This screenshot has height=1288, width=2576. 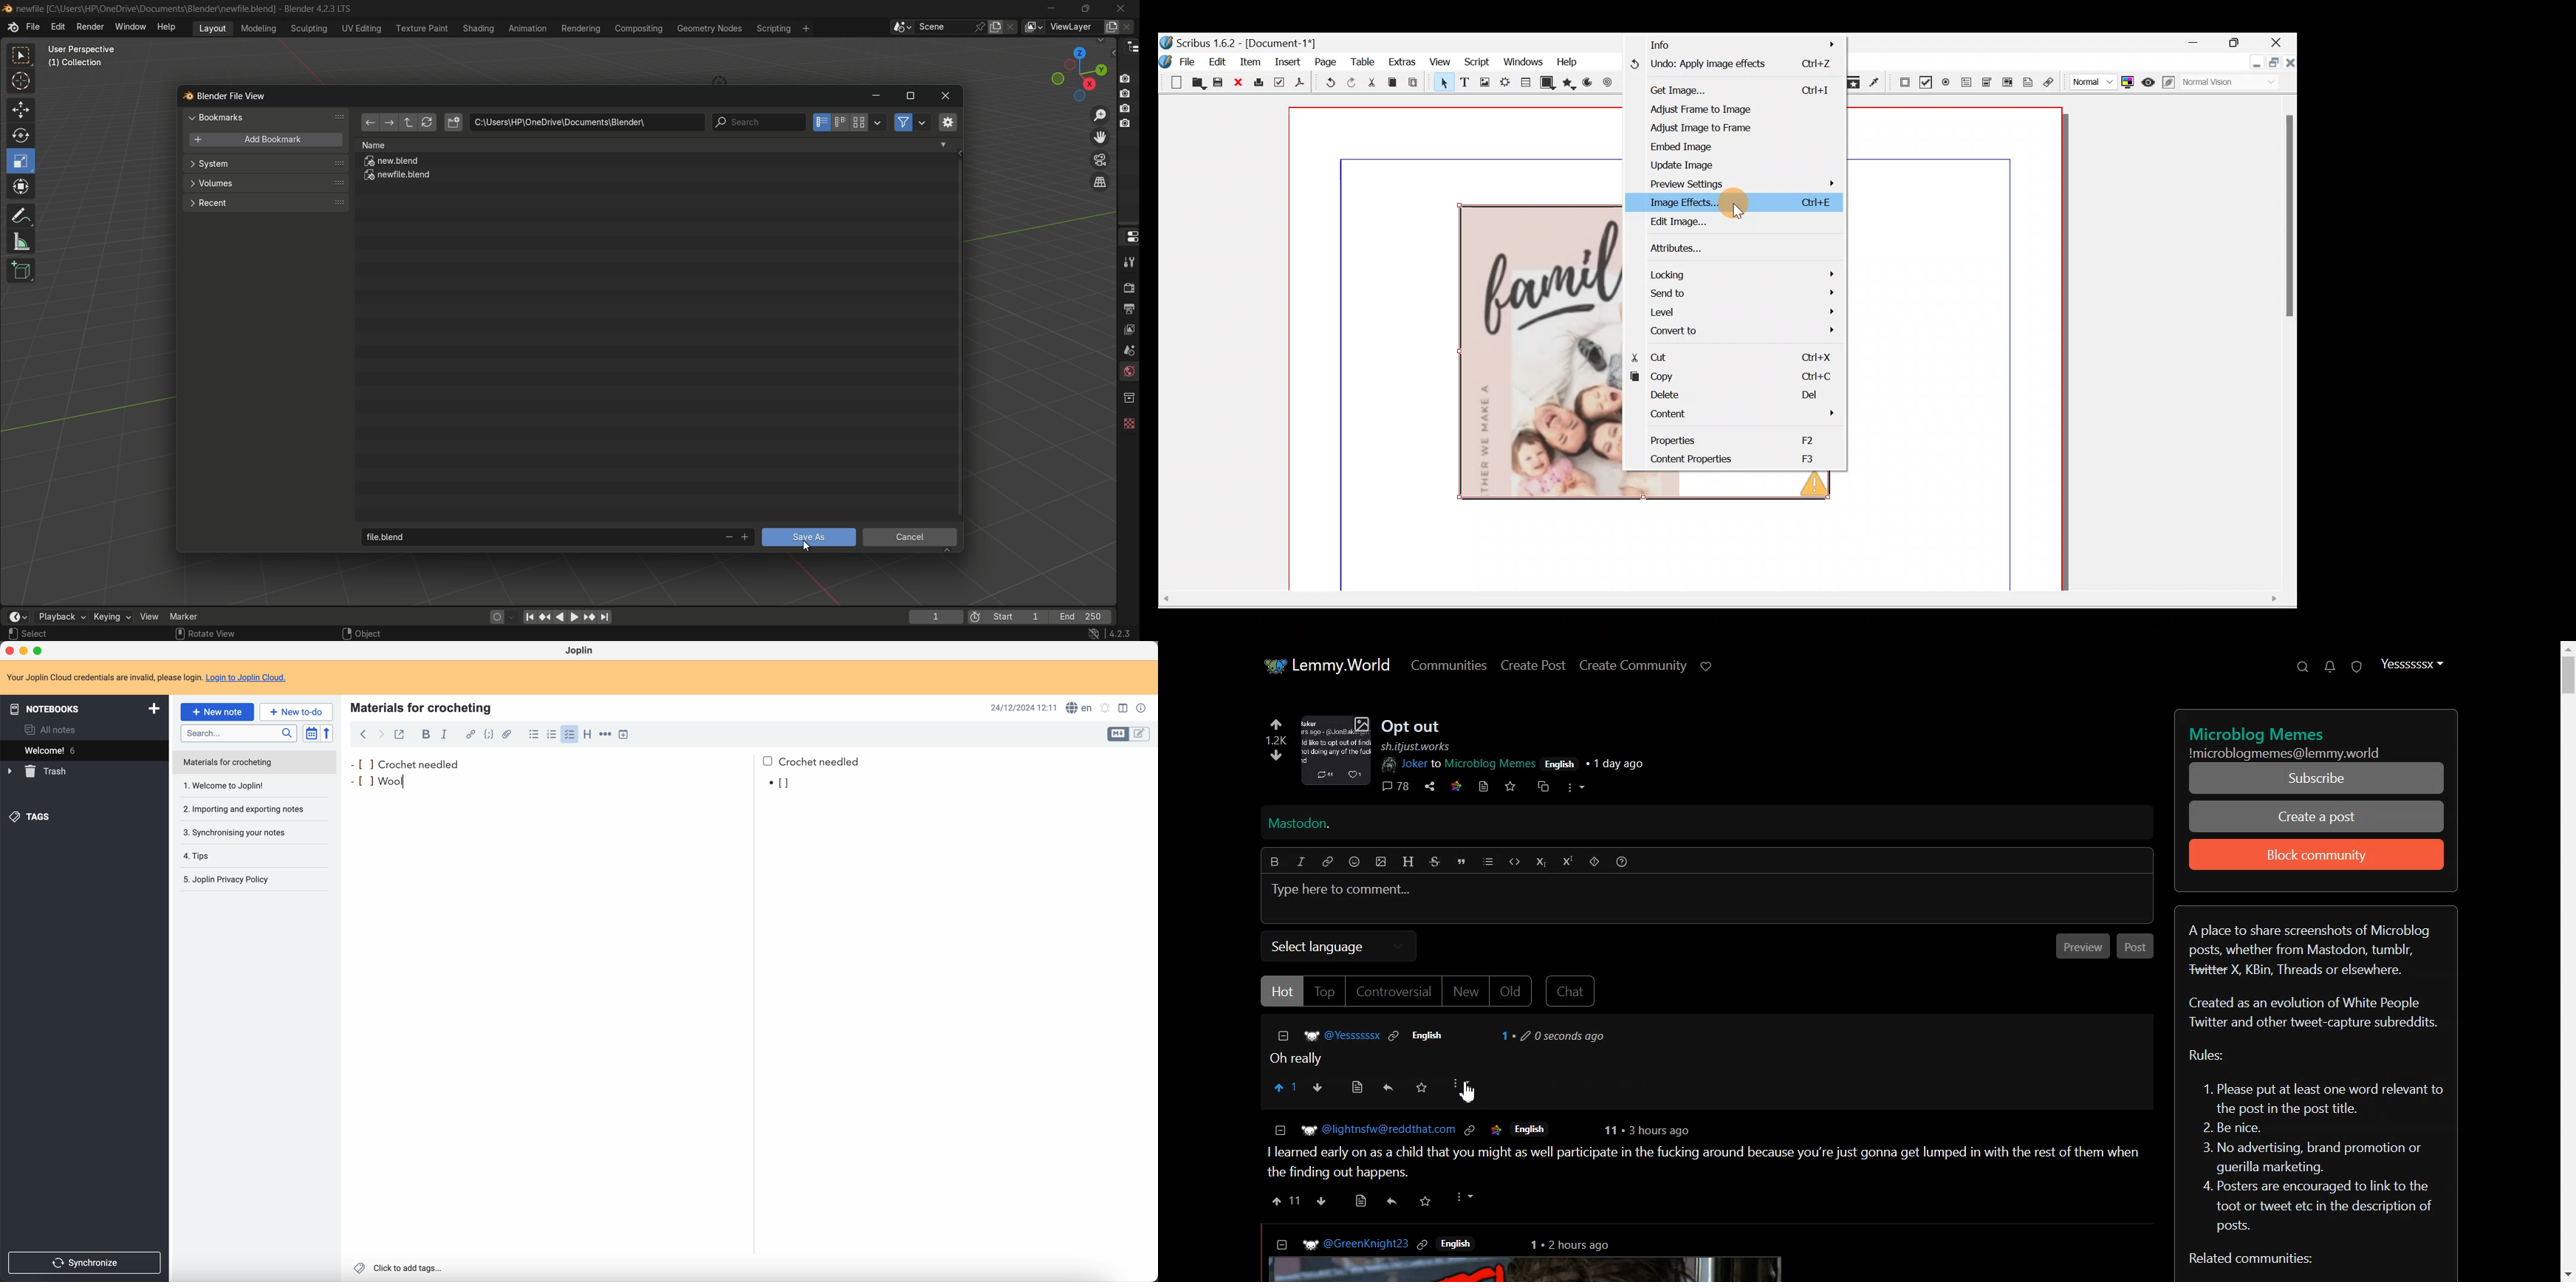 I want to click on Quote, so click(x=1462, y=861).